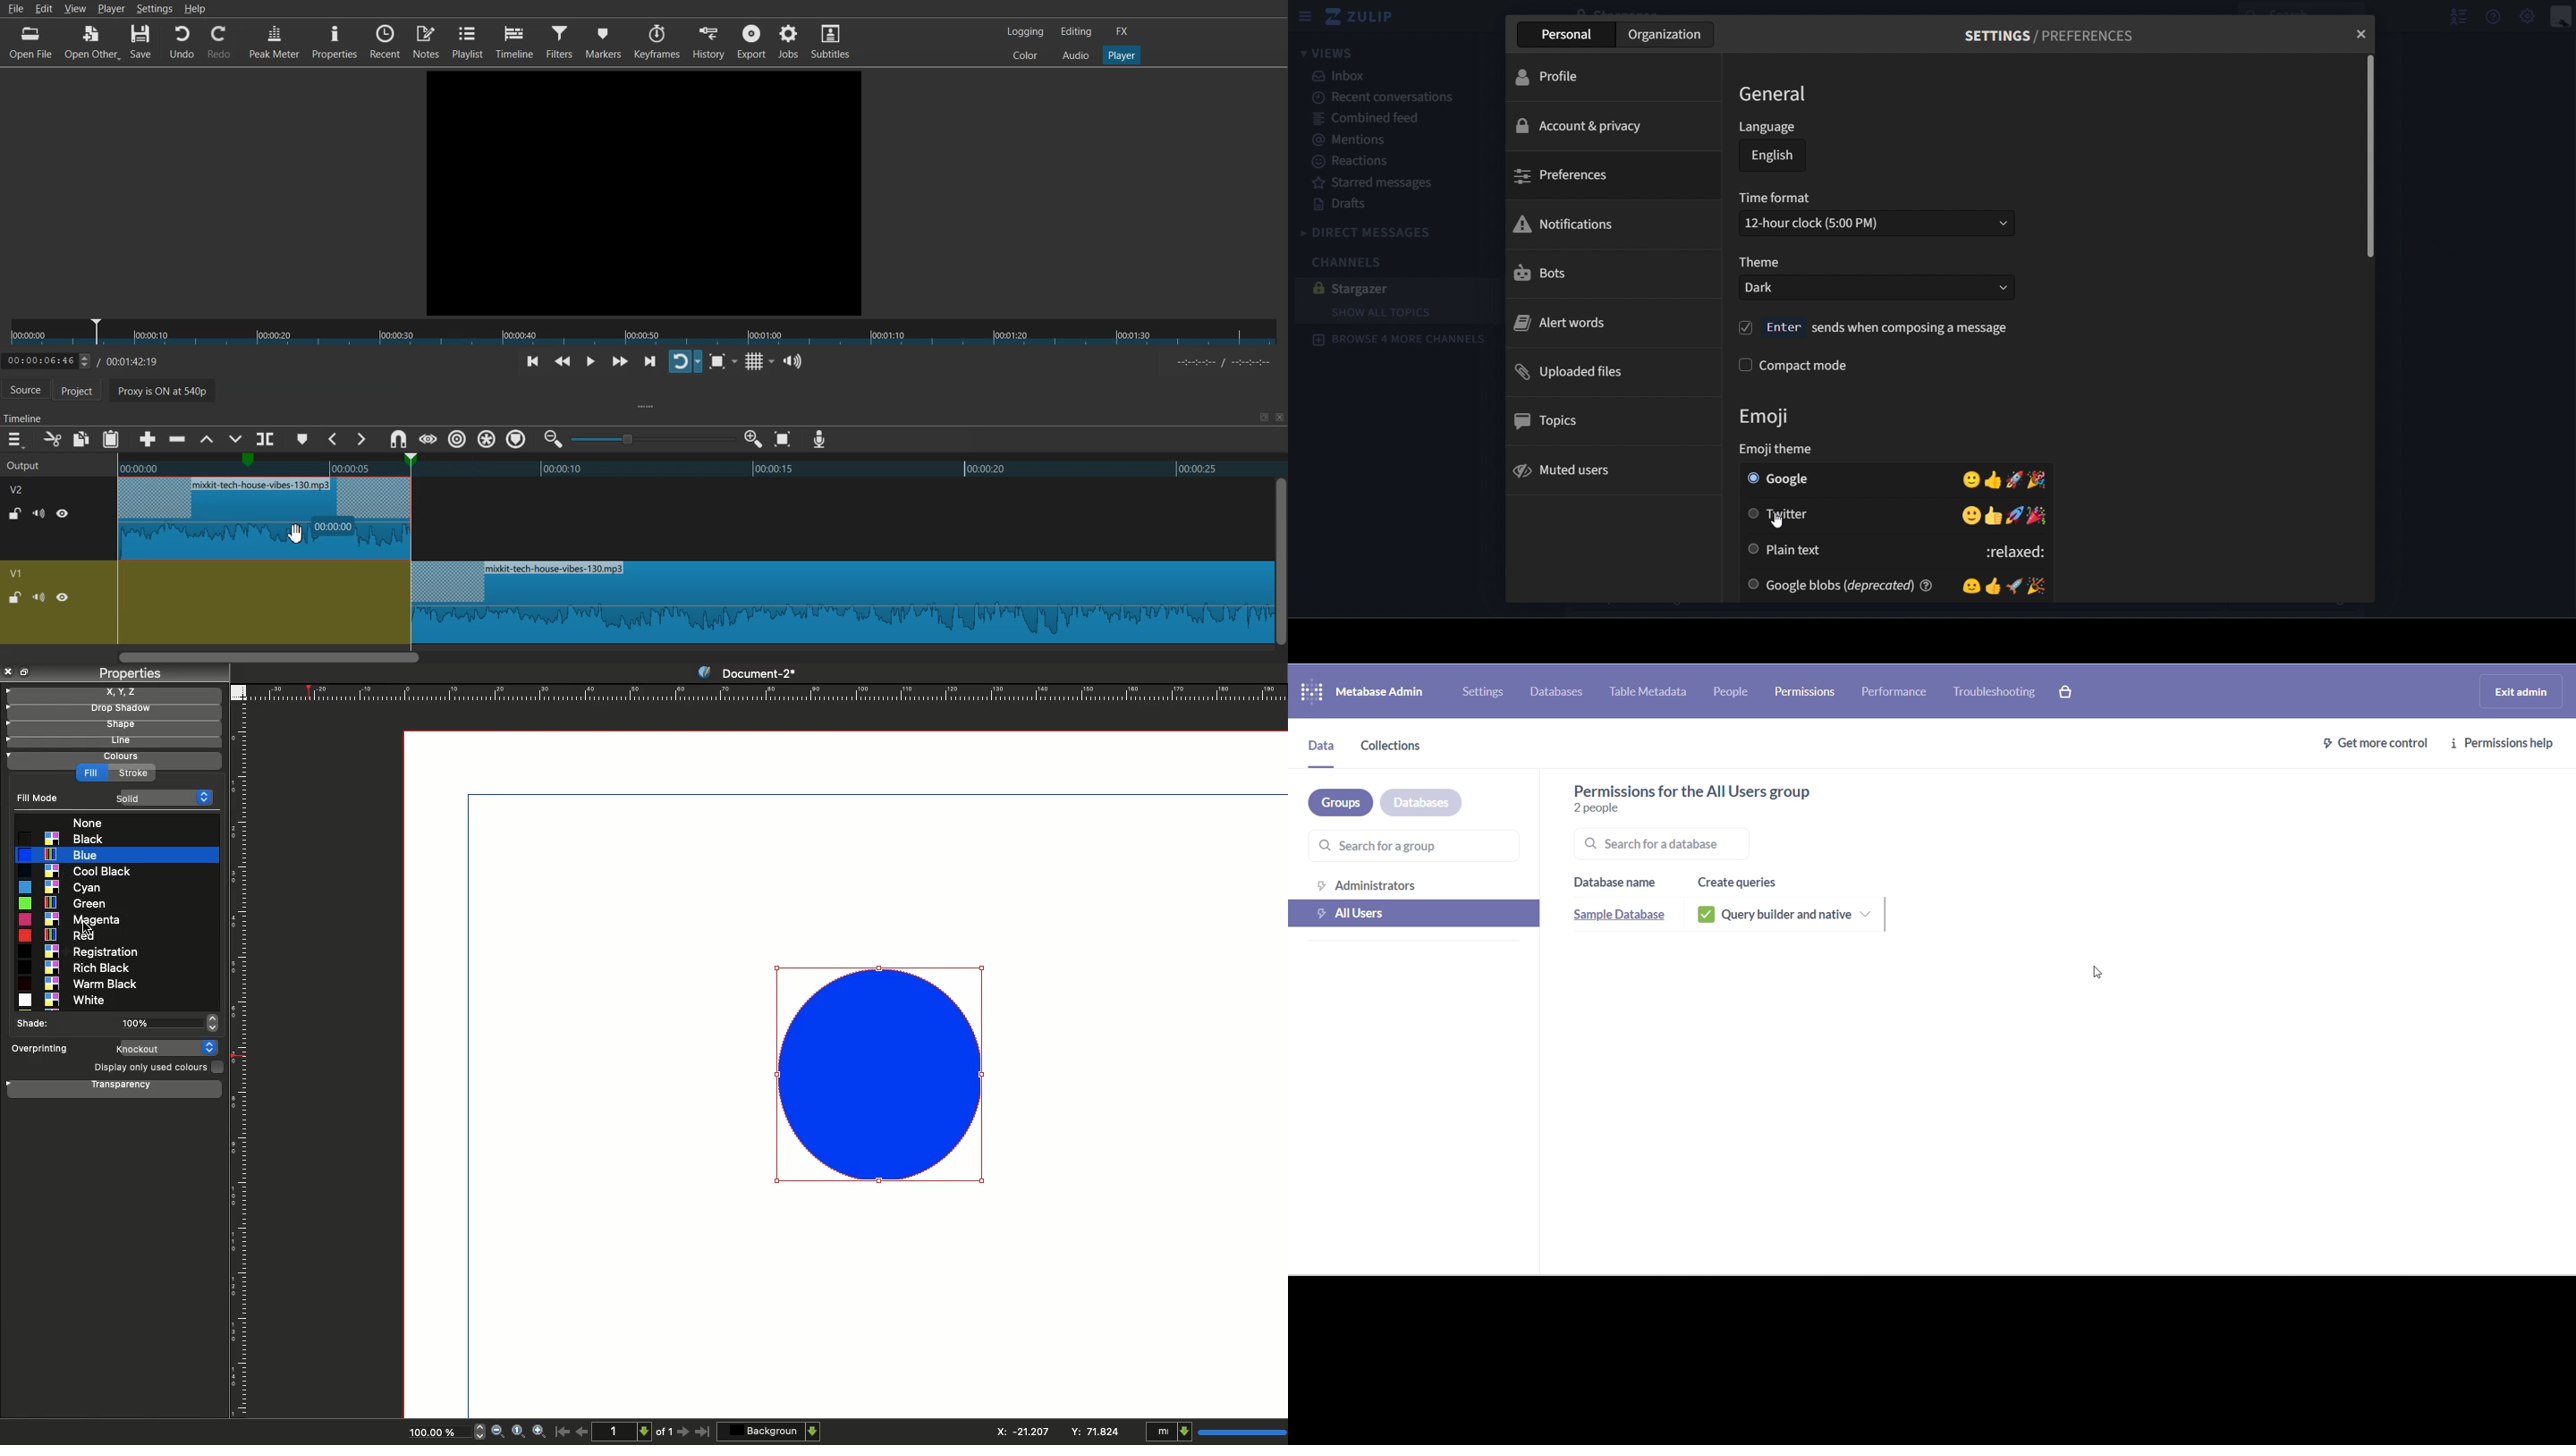  What do you see at coordinates (1617, 810) in the screenshot?
I see `number of people in group` at bounding box center [1617, 810].